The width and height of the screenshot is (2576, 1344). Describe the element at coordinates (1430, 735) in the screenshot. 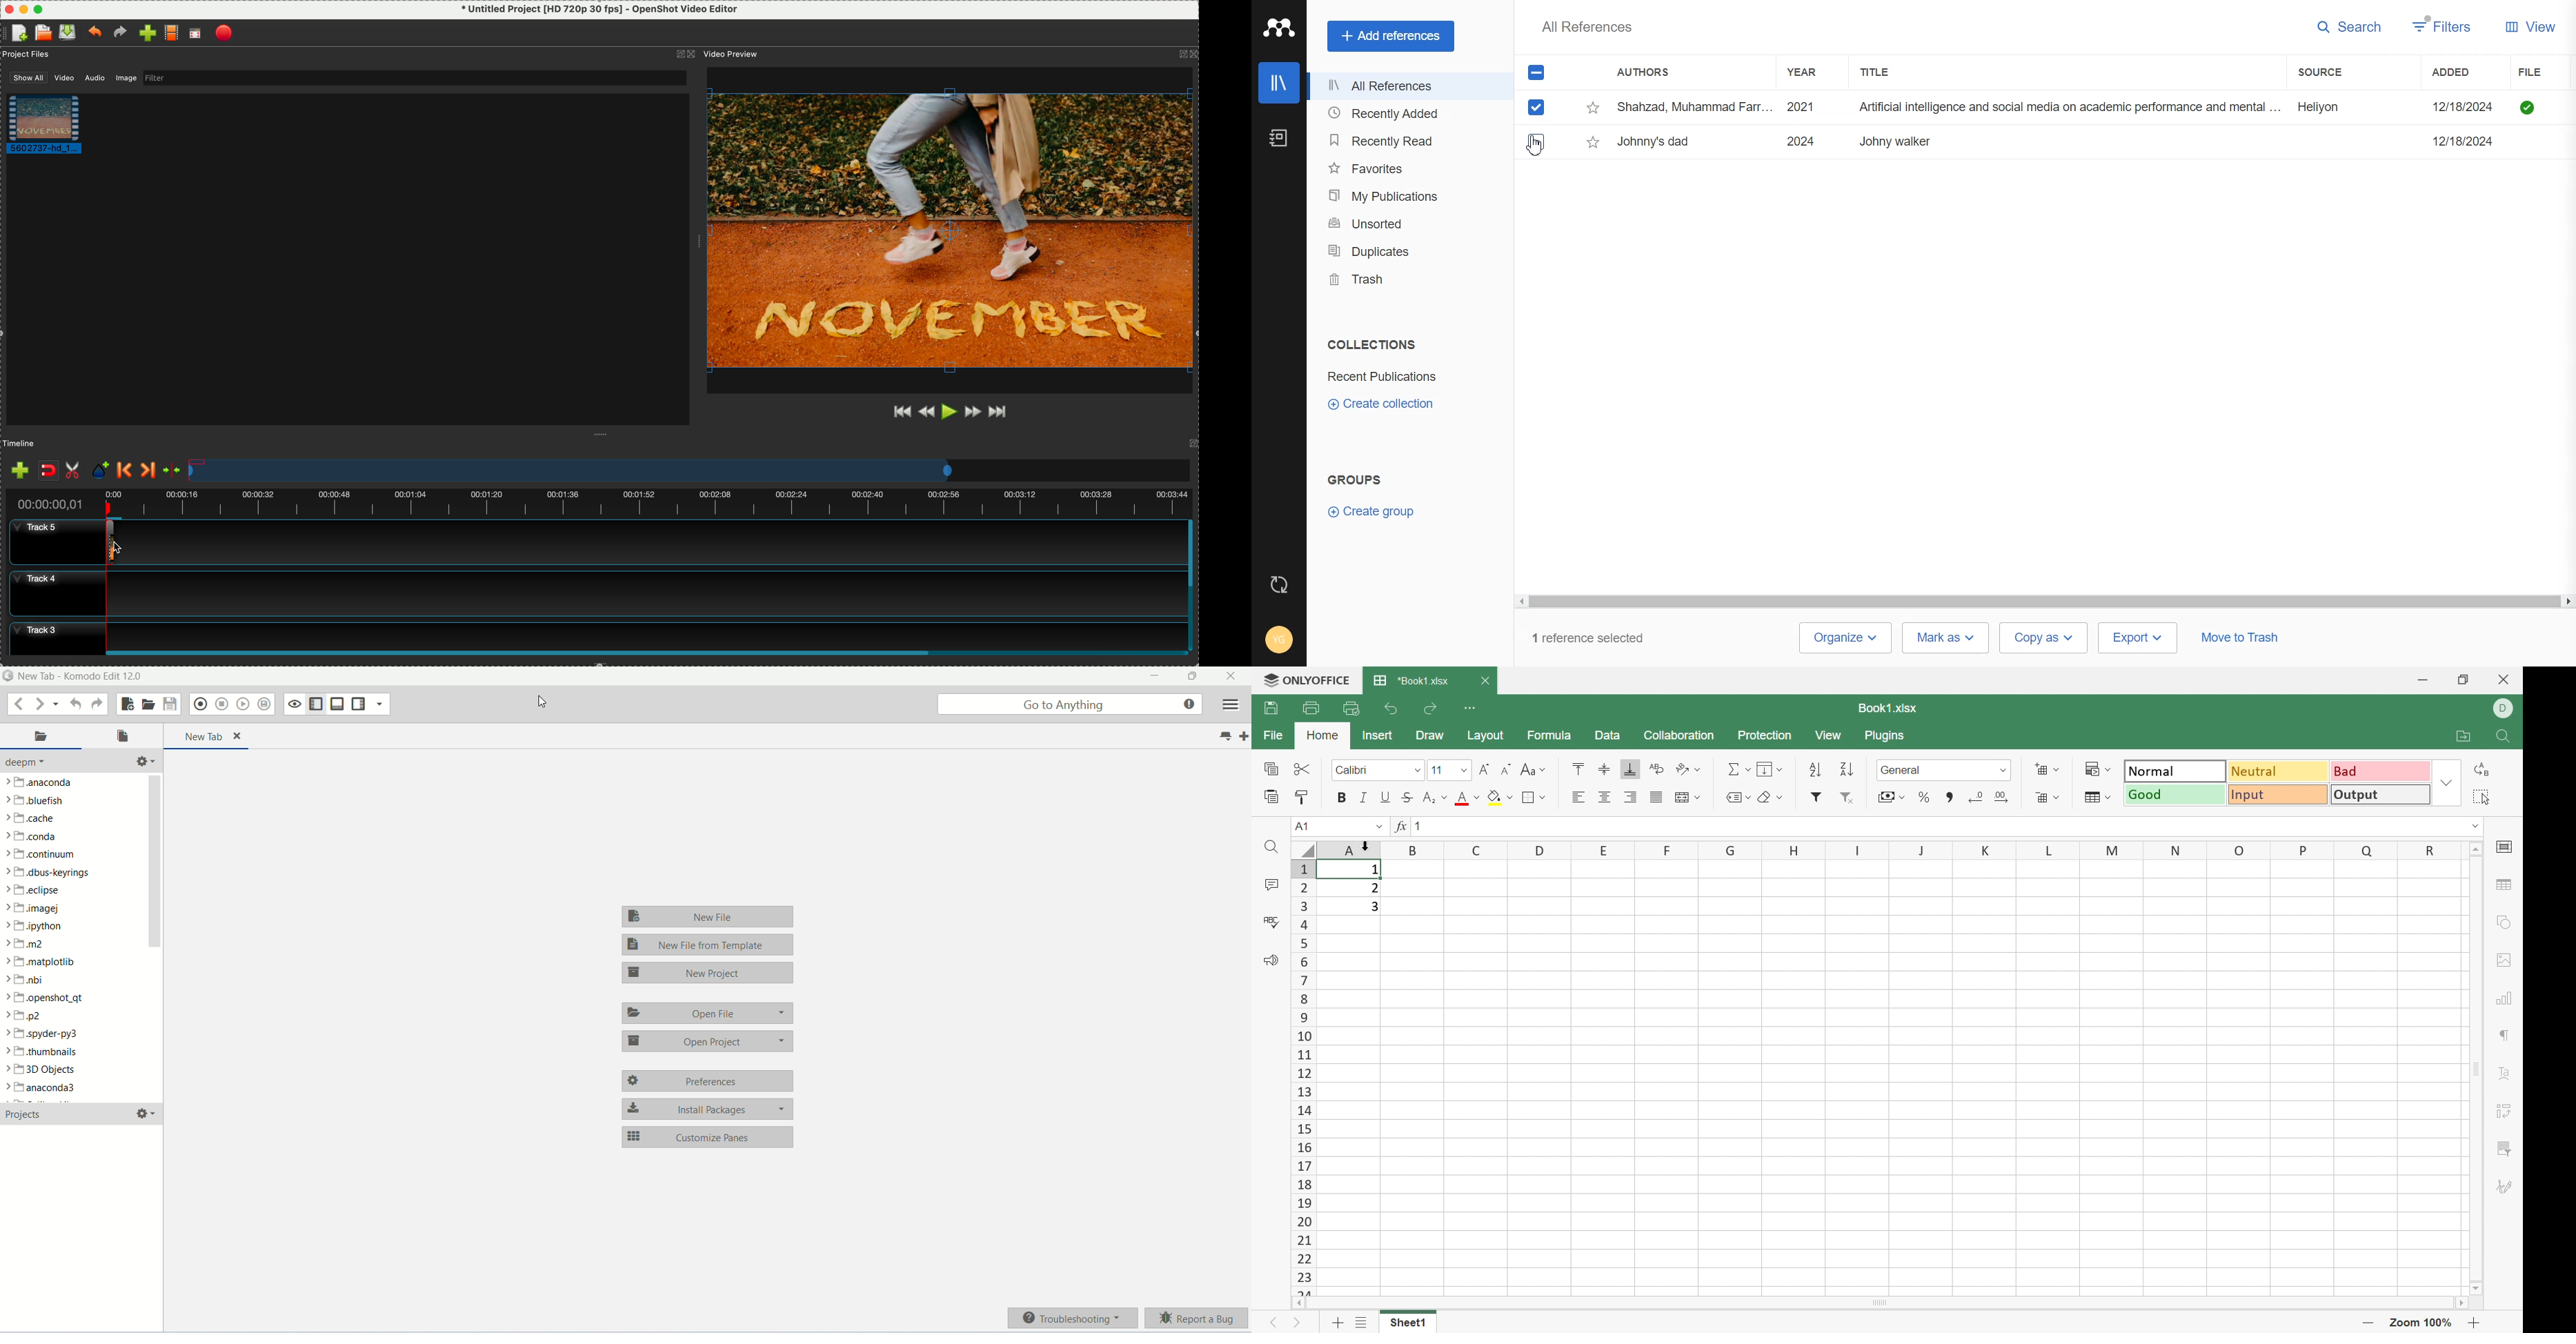

I see `Draw` at that location.